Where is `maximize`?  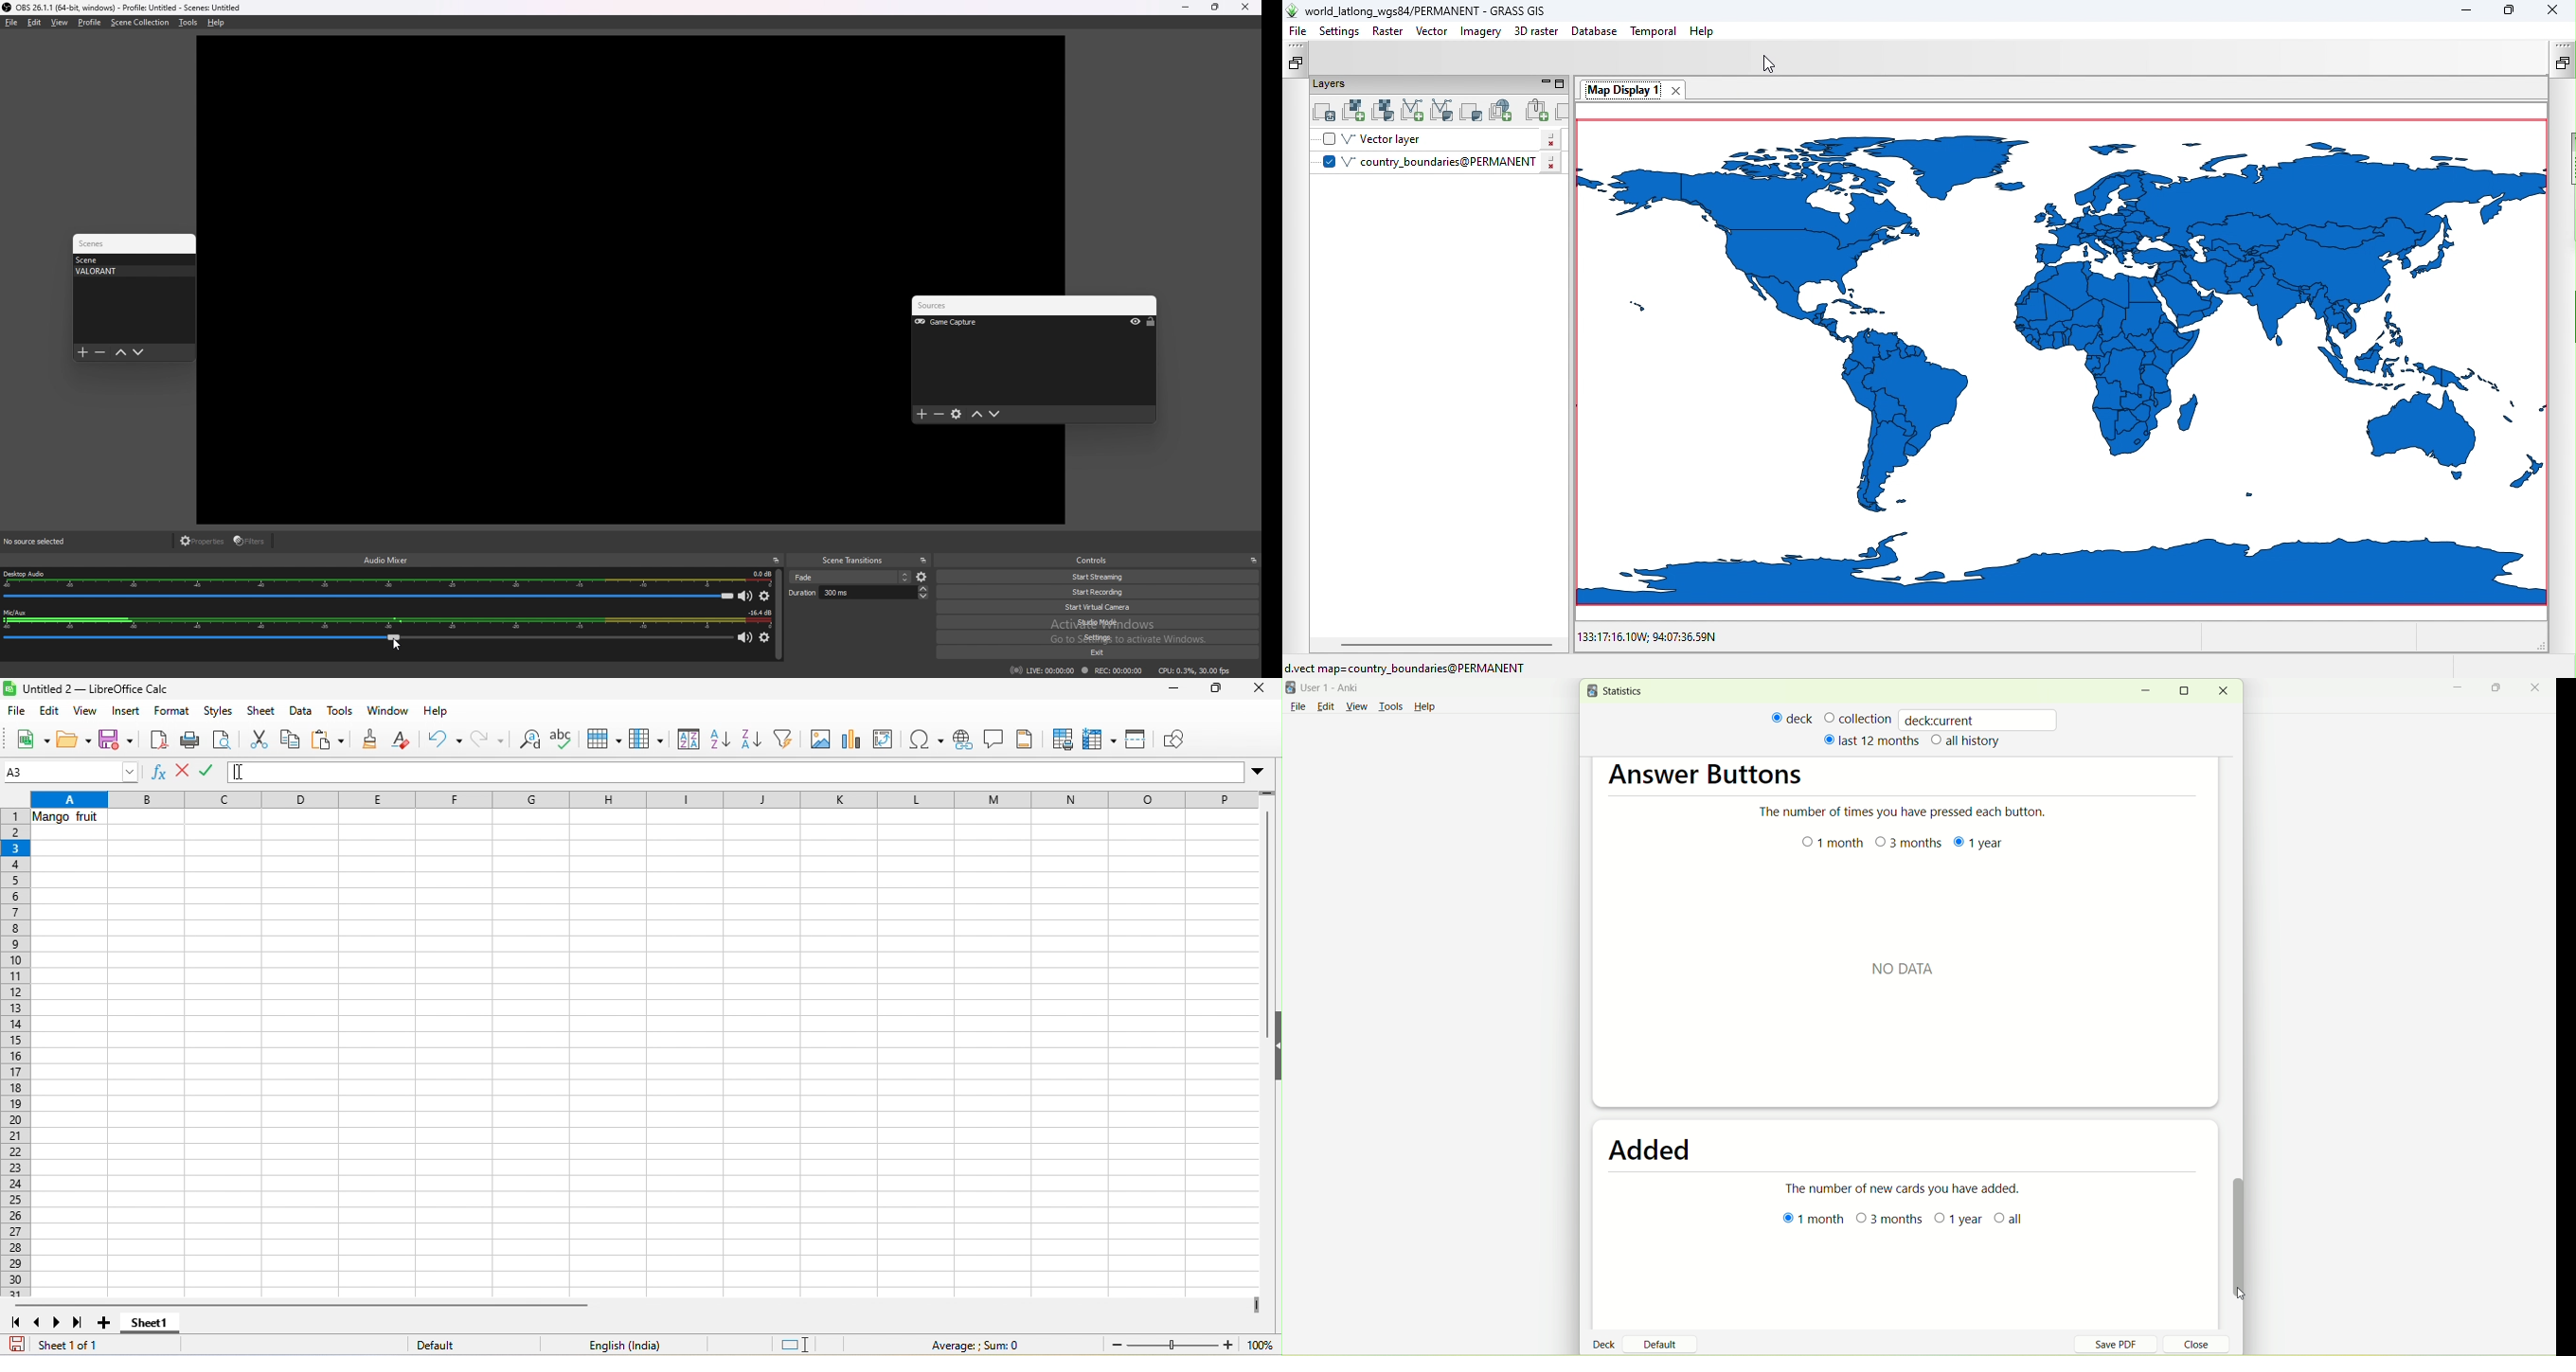 maximize is located at coordinates (2189, 691).